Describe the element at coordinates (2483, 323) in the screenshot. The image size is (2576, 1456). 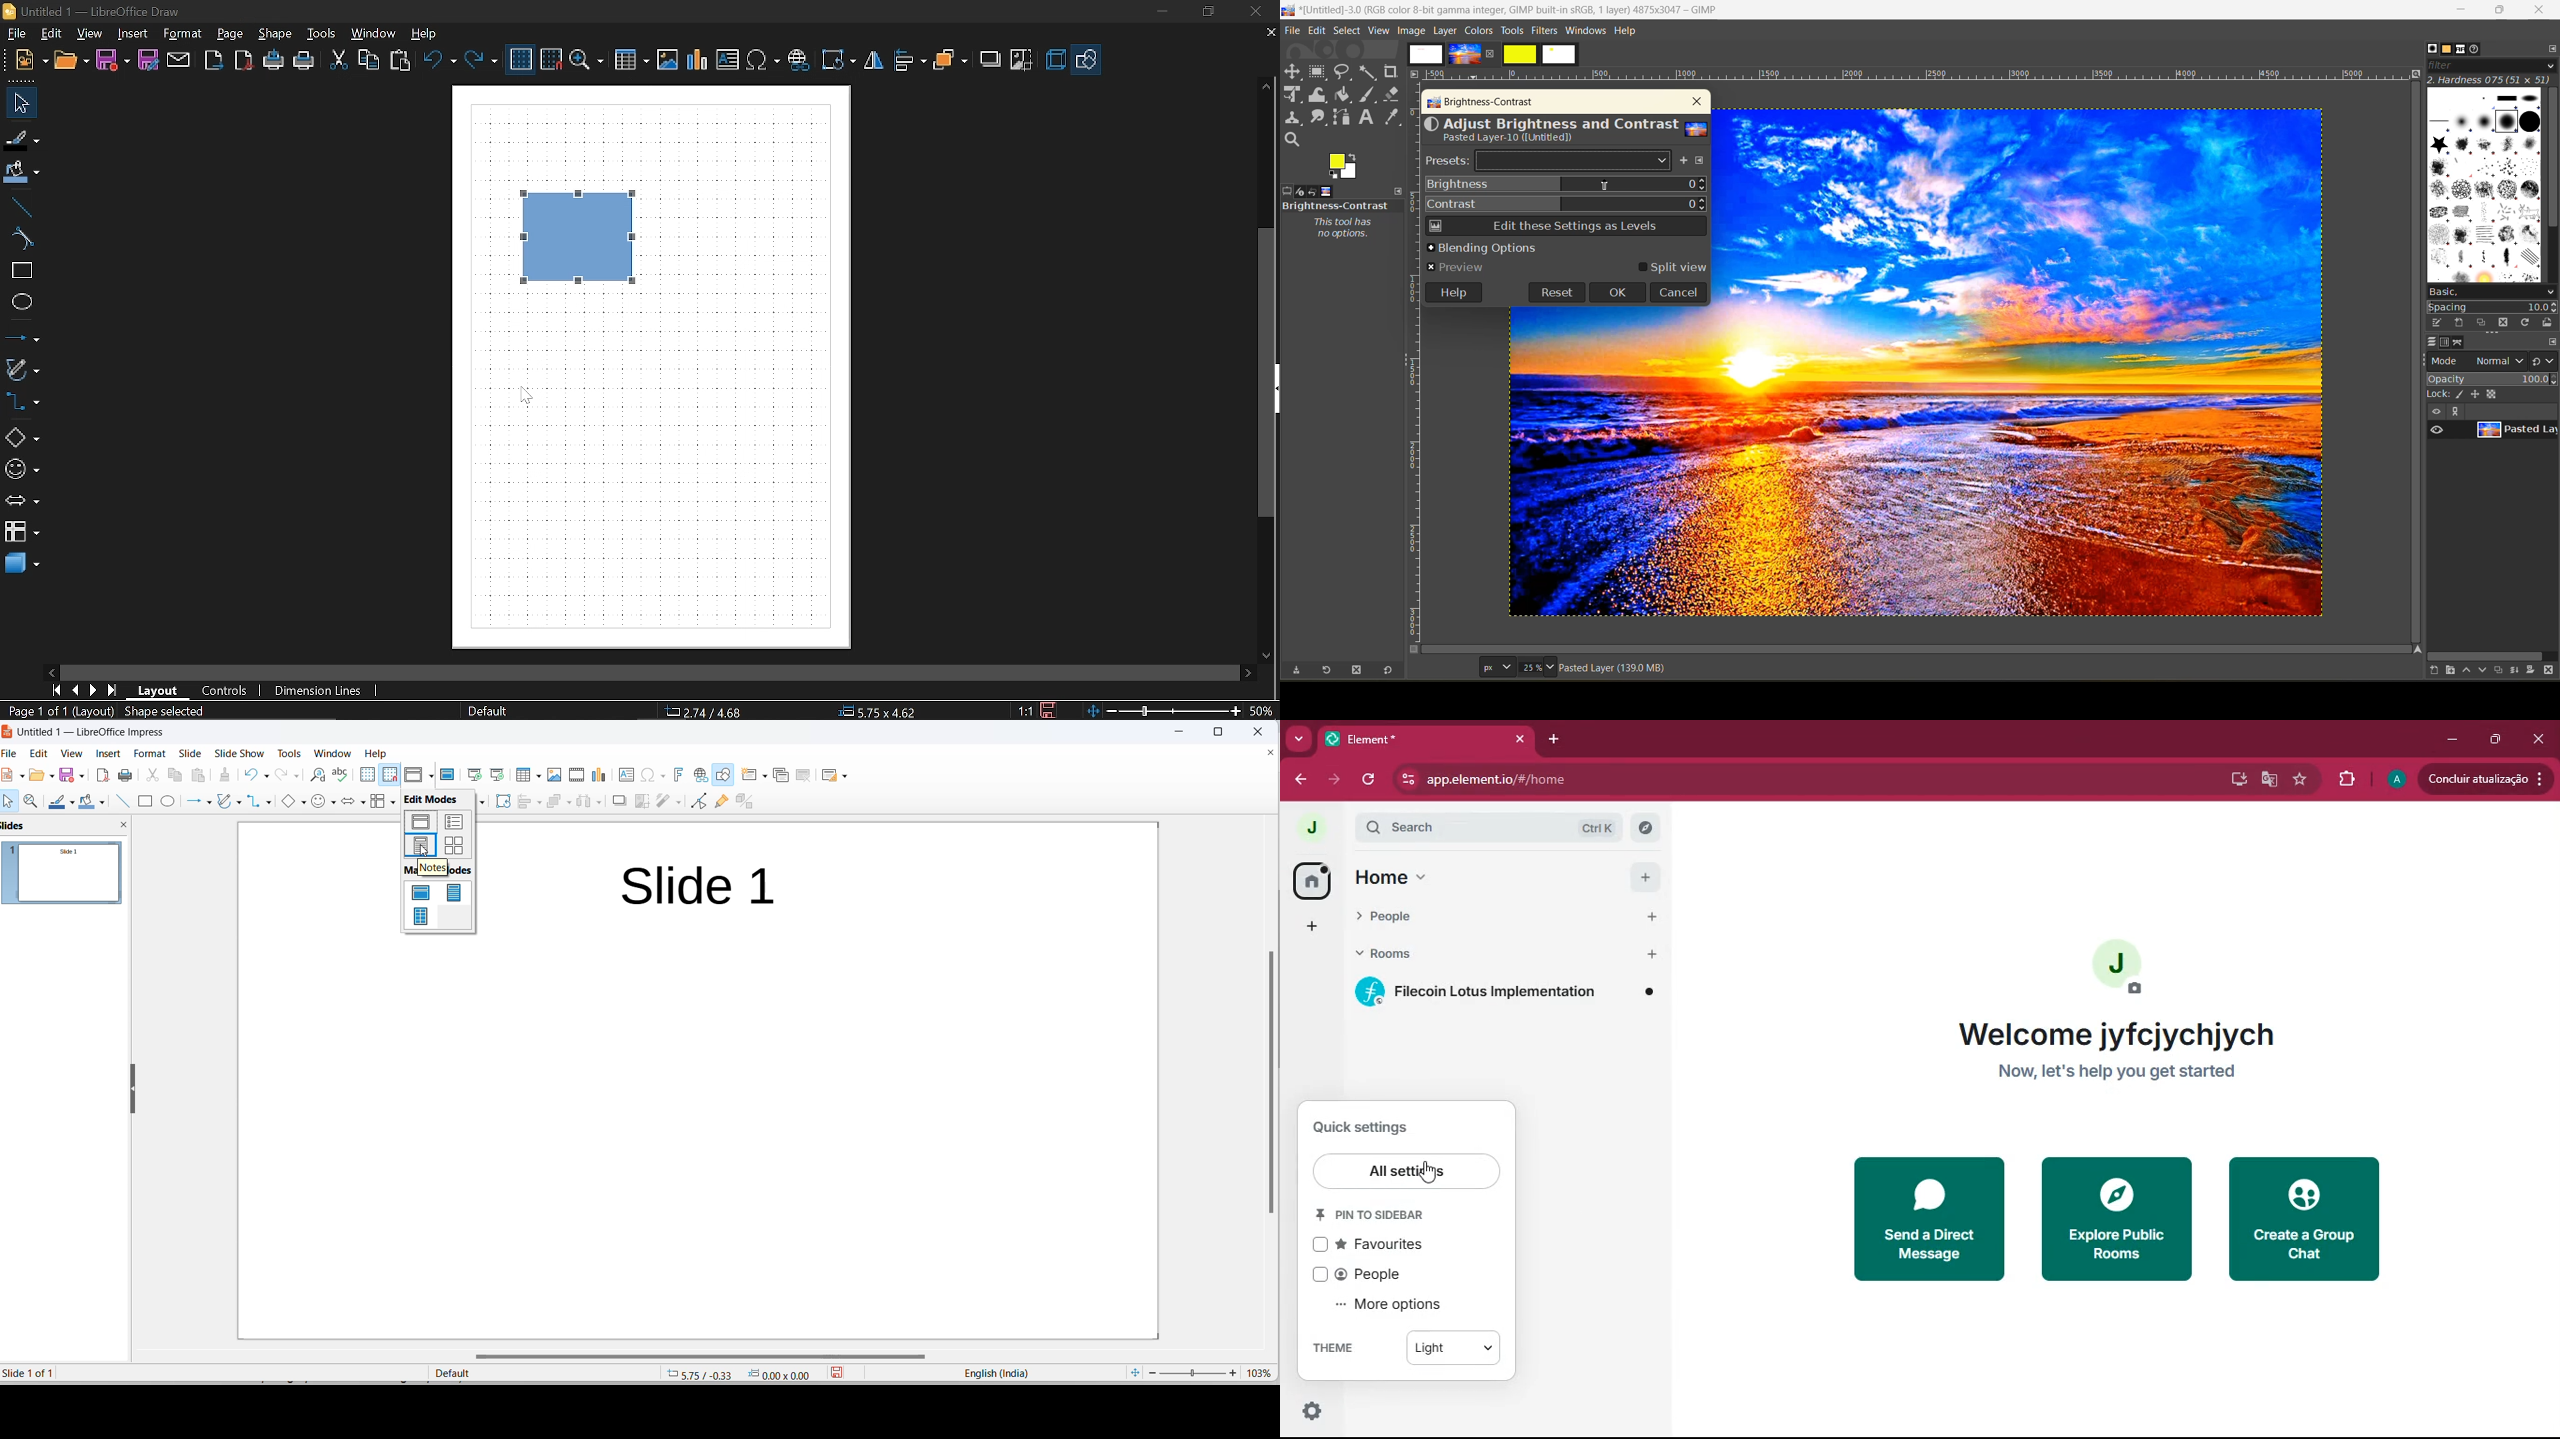
I see `duplicate brush` at that location.